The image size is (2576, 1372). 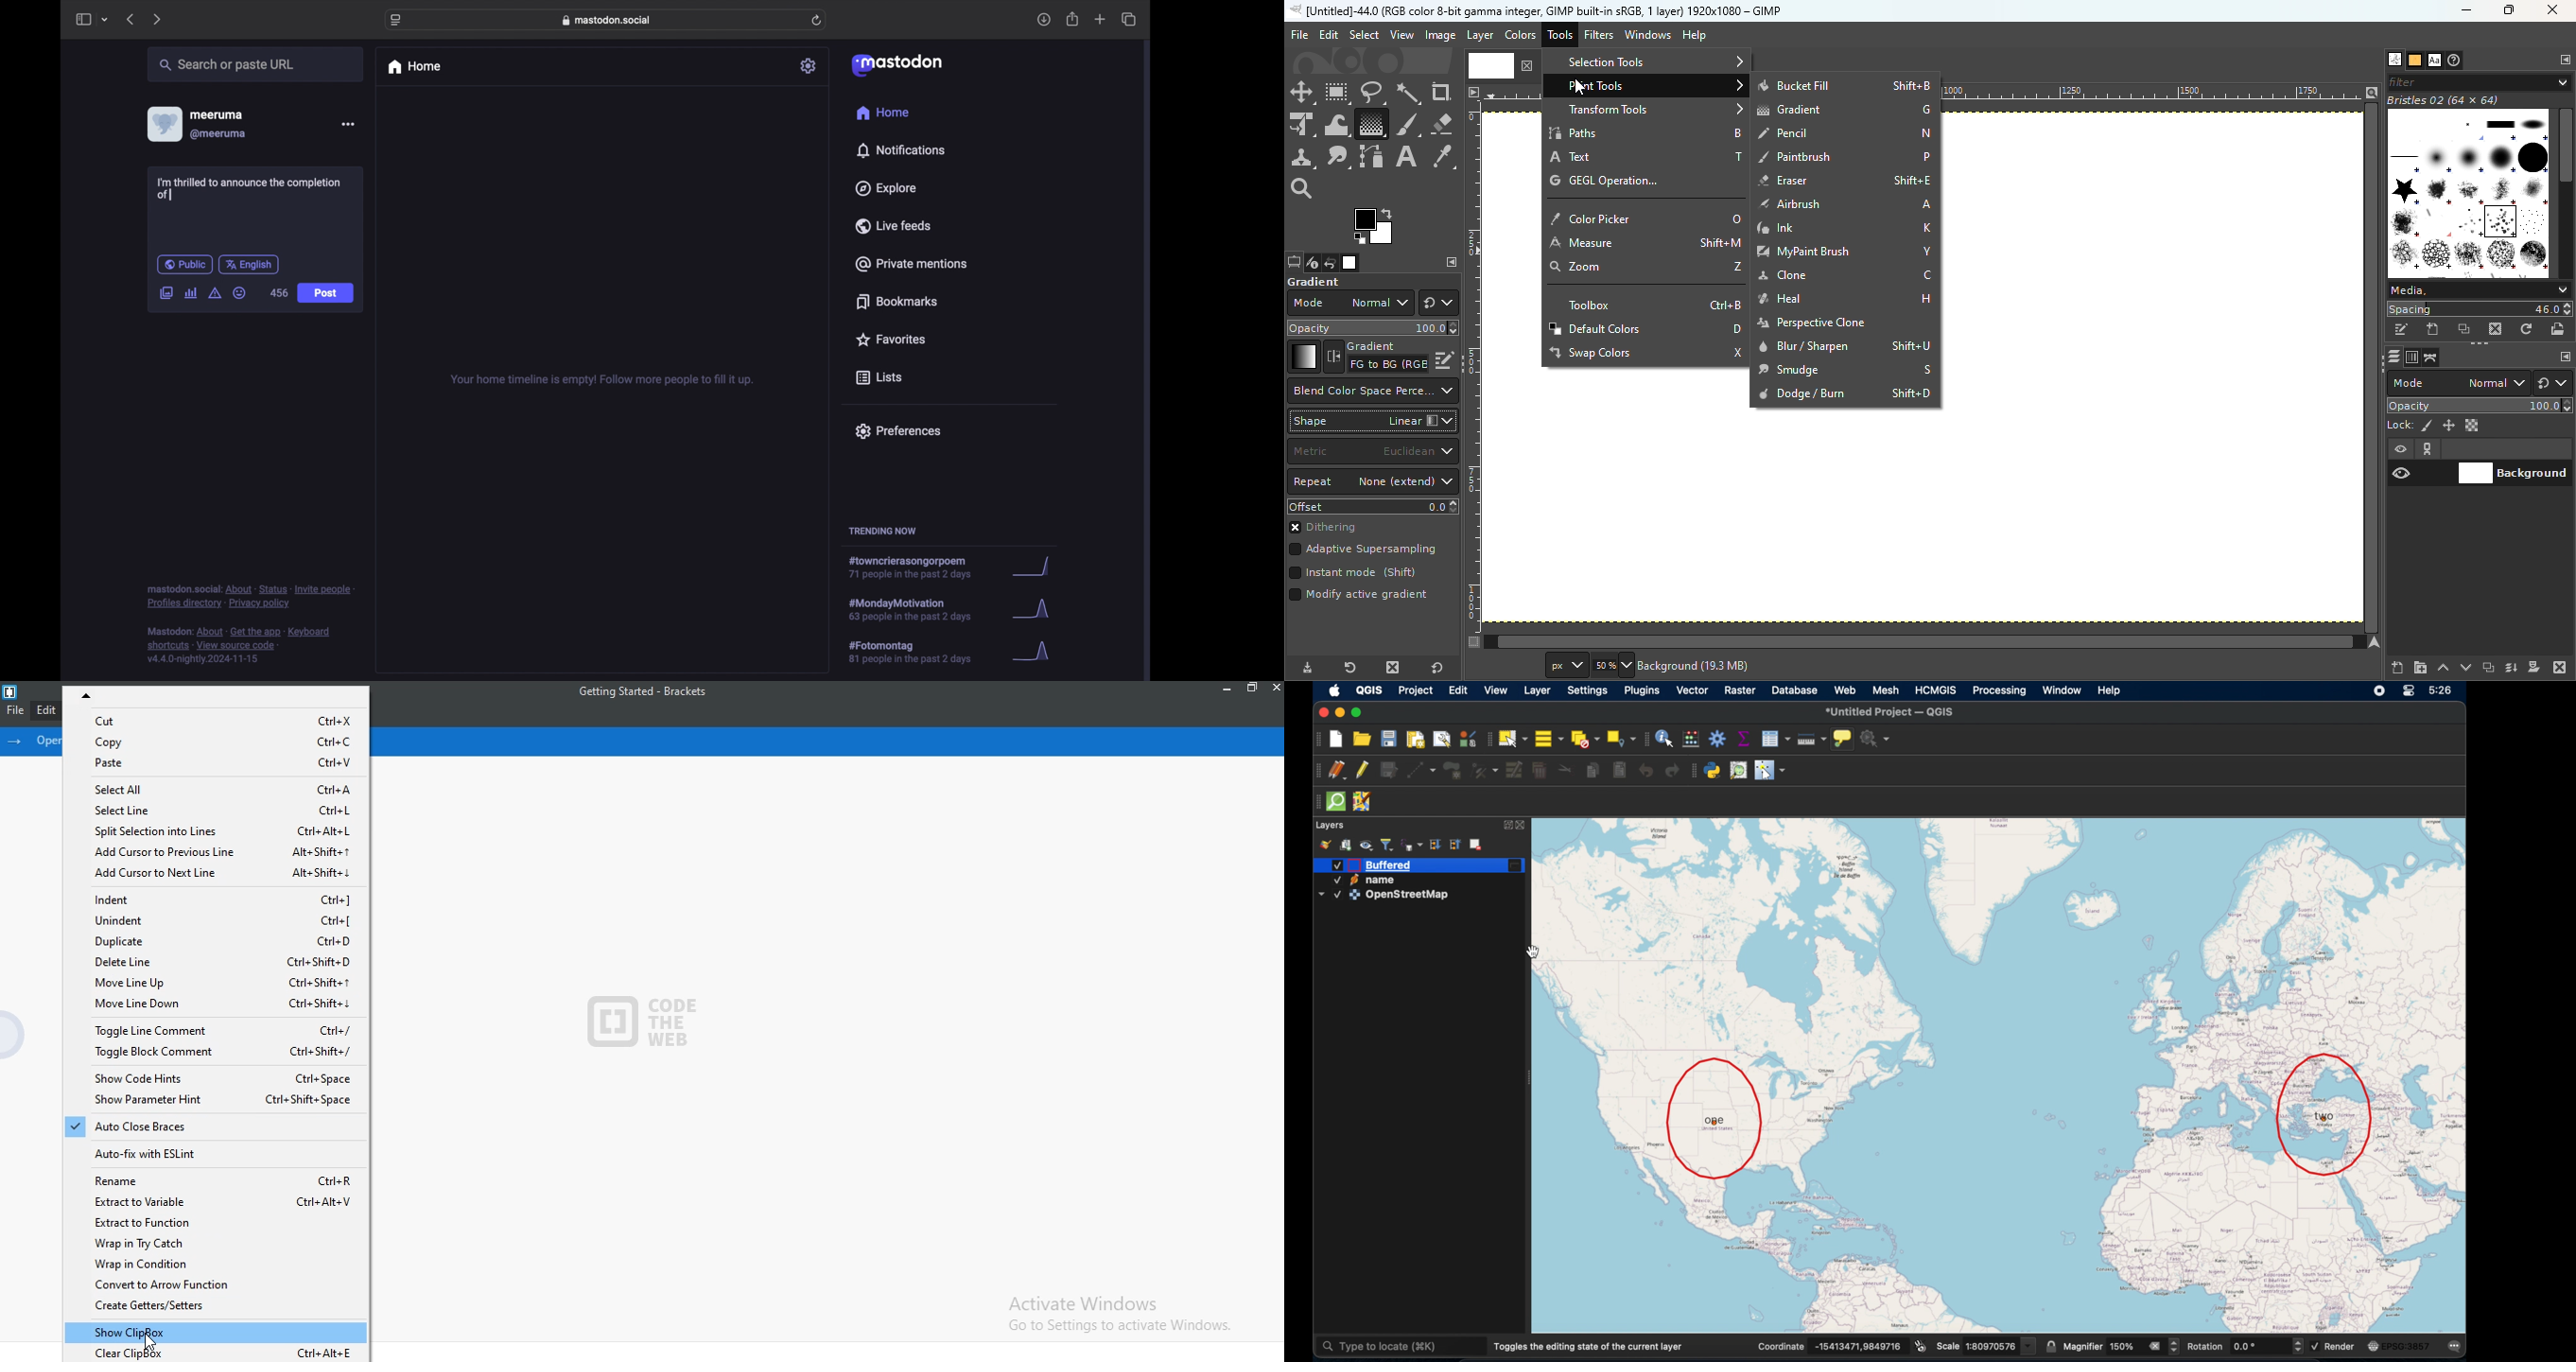 I want to click on toggle extents and position mouse display, so click(x=1920, y=1345).